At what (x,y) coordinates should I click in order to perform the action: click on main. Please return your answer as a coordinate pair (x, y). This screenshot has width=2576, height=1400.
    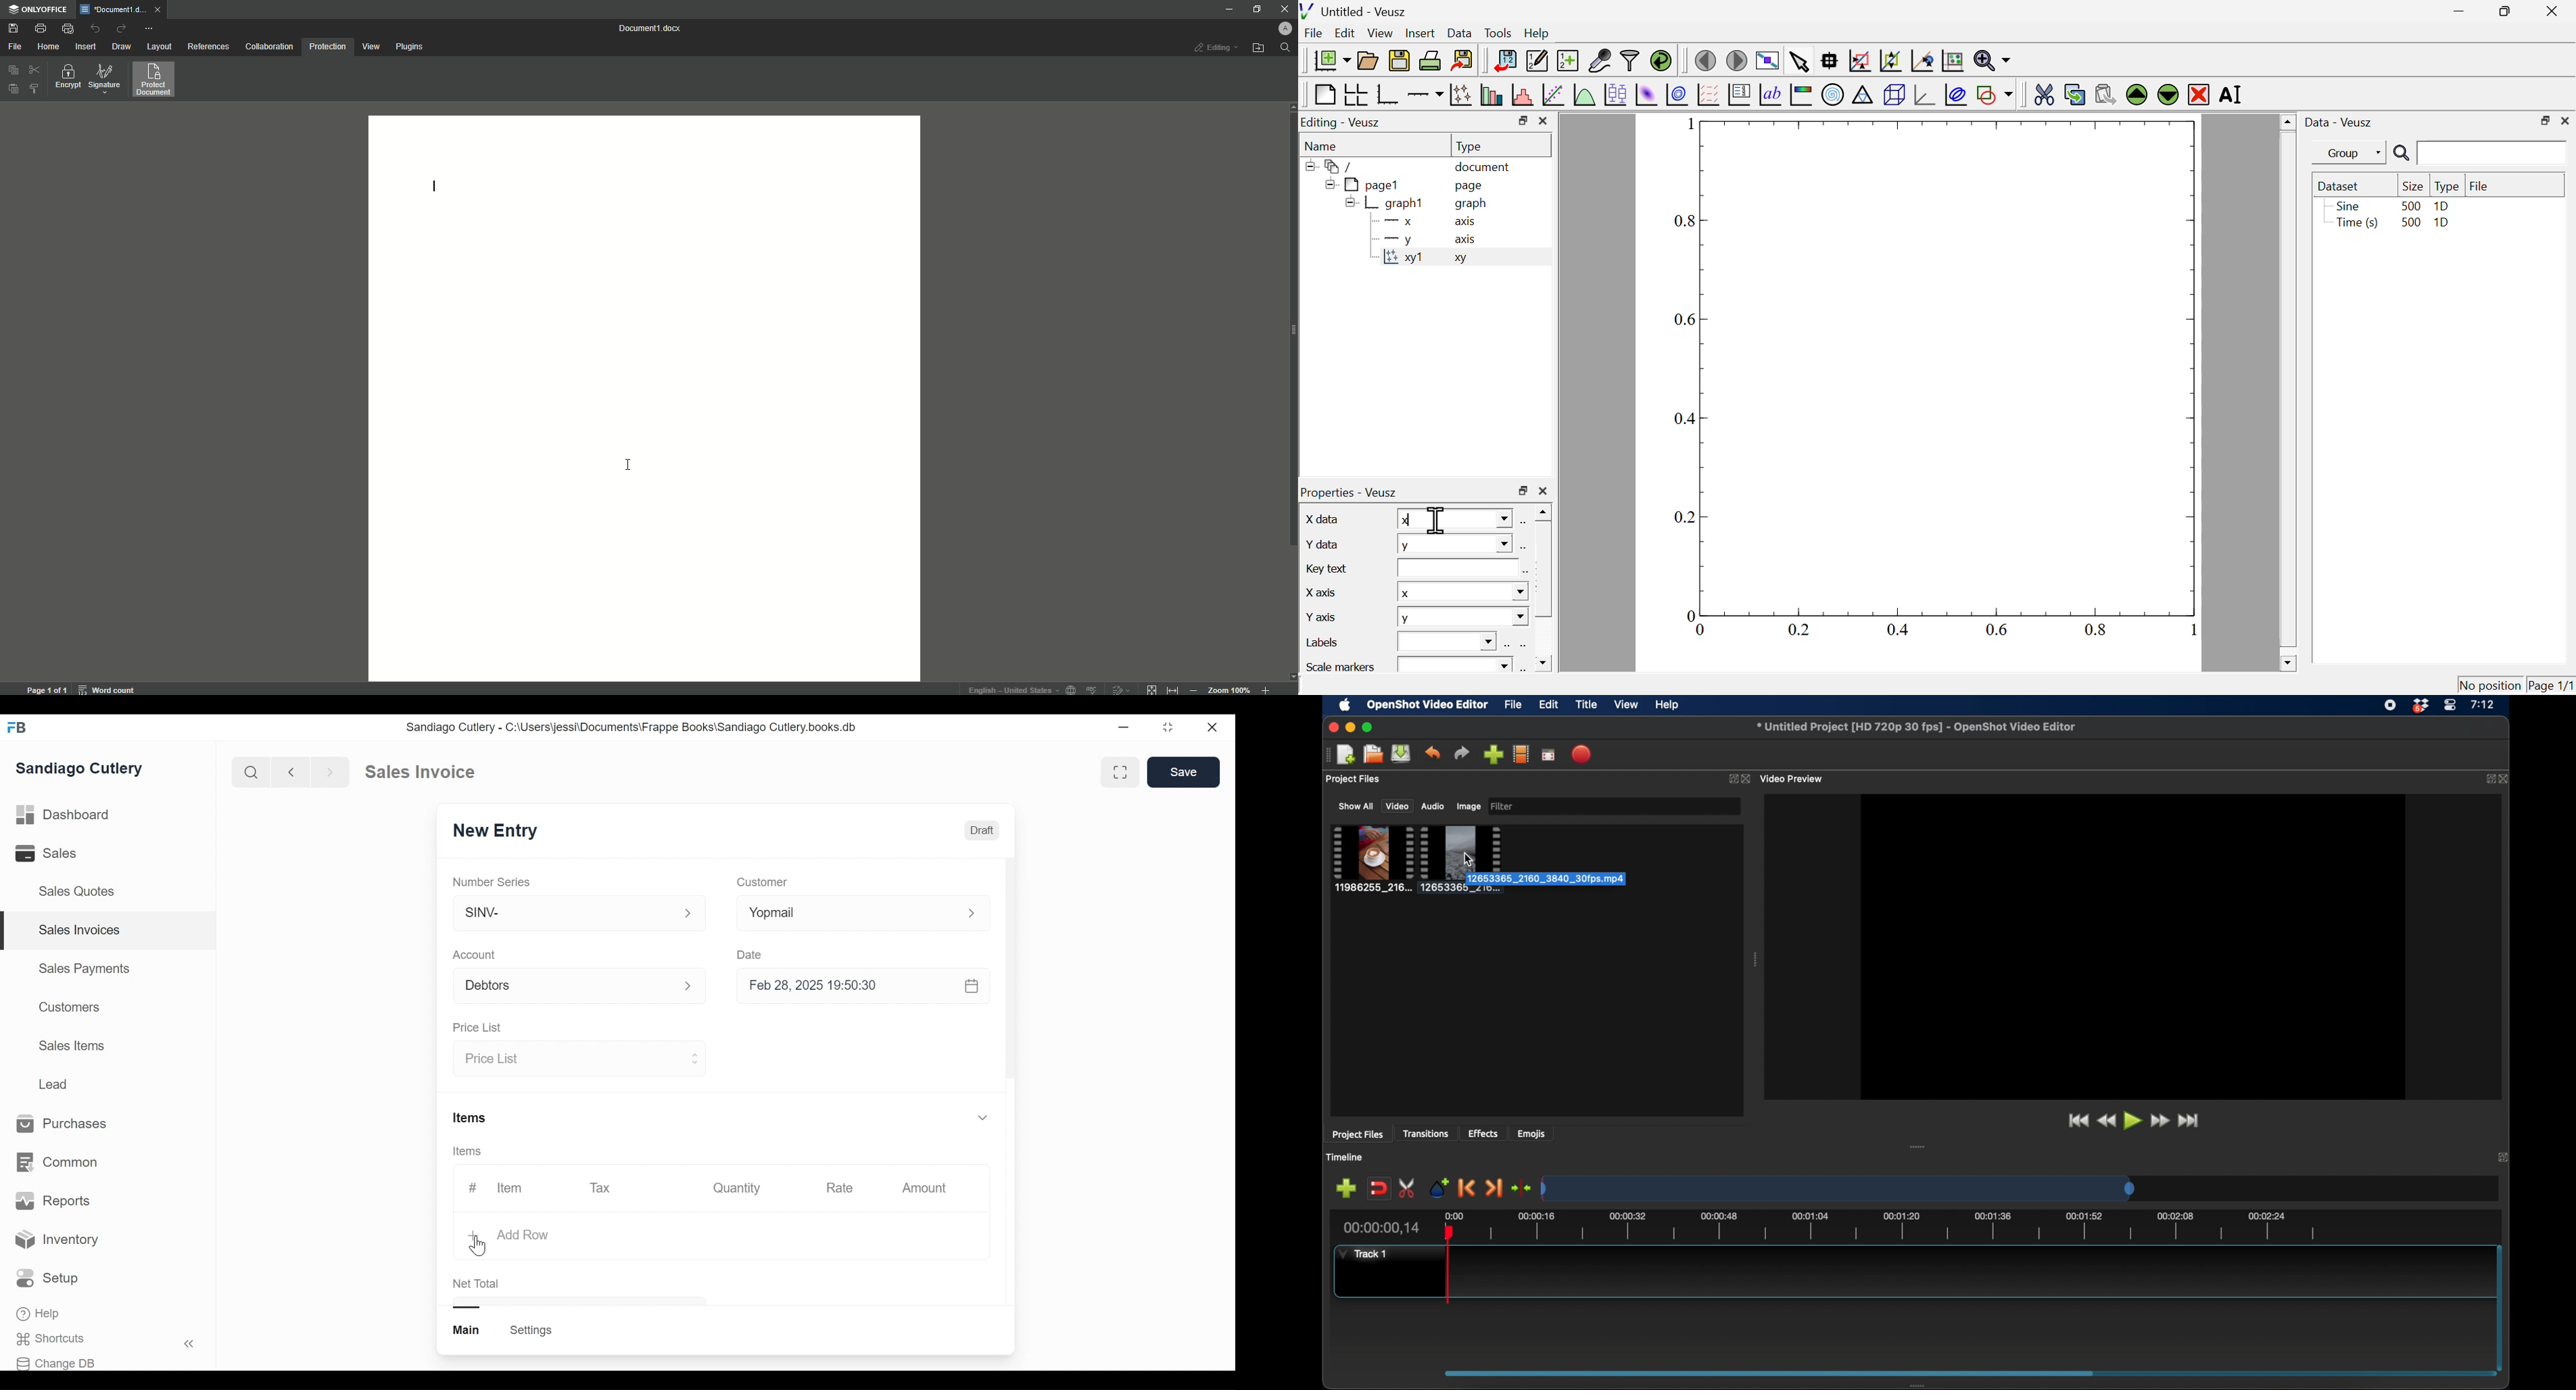
    Looking at the image, I should click on (468, 1330).